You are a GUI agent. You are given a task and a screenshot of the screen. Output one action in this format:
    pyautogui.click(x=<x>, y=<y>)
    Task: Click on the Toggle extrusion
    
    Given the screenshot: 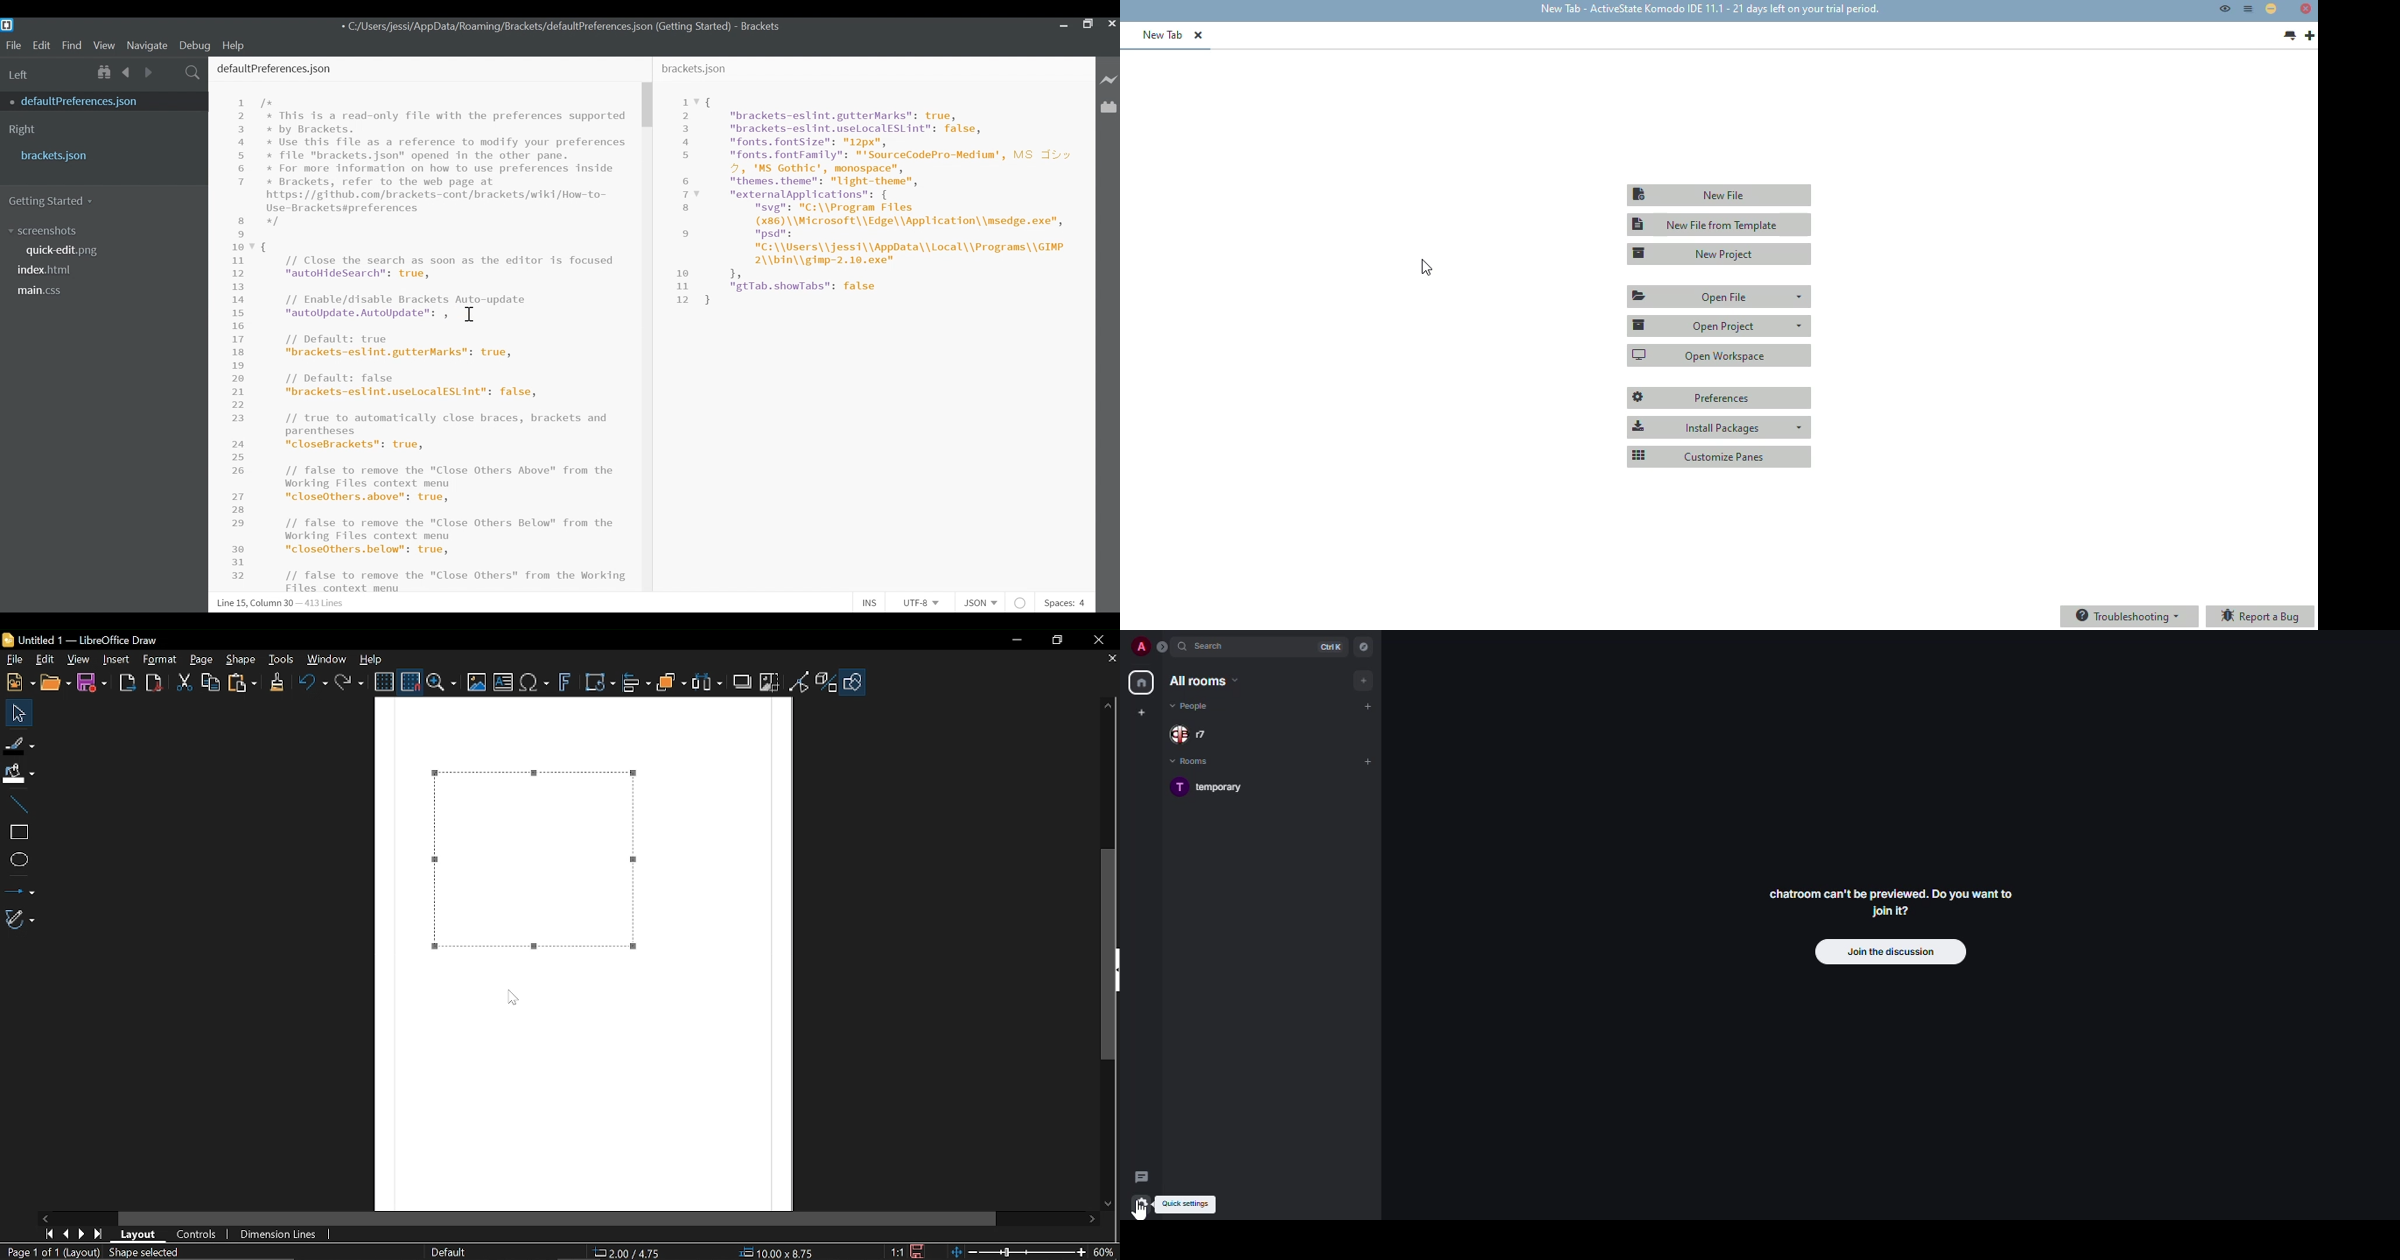 What is the action you would take?
    pyautogui.click(x=827, y=683)
    